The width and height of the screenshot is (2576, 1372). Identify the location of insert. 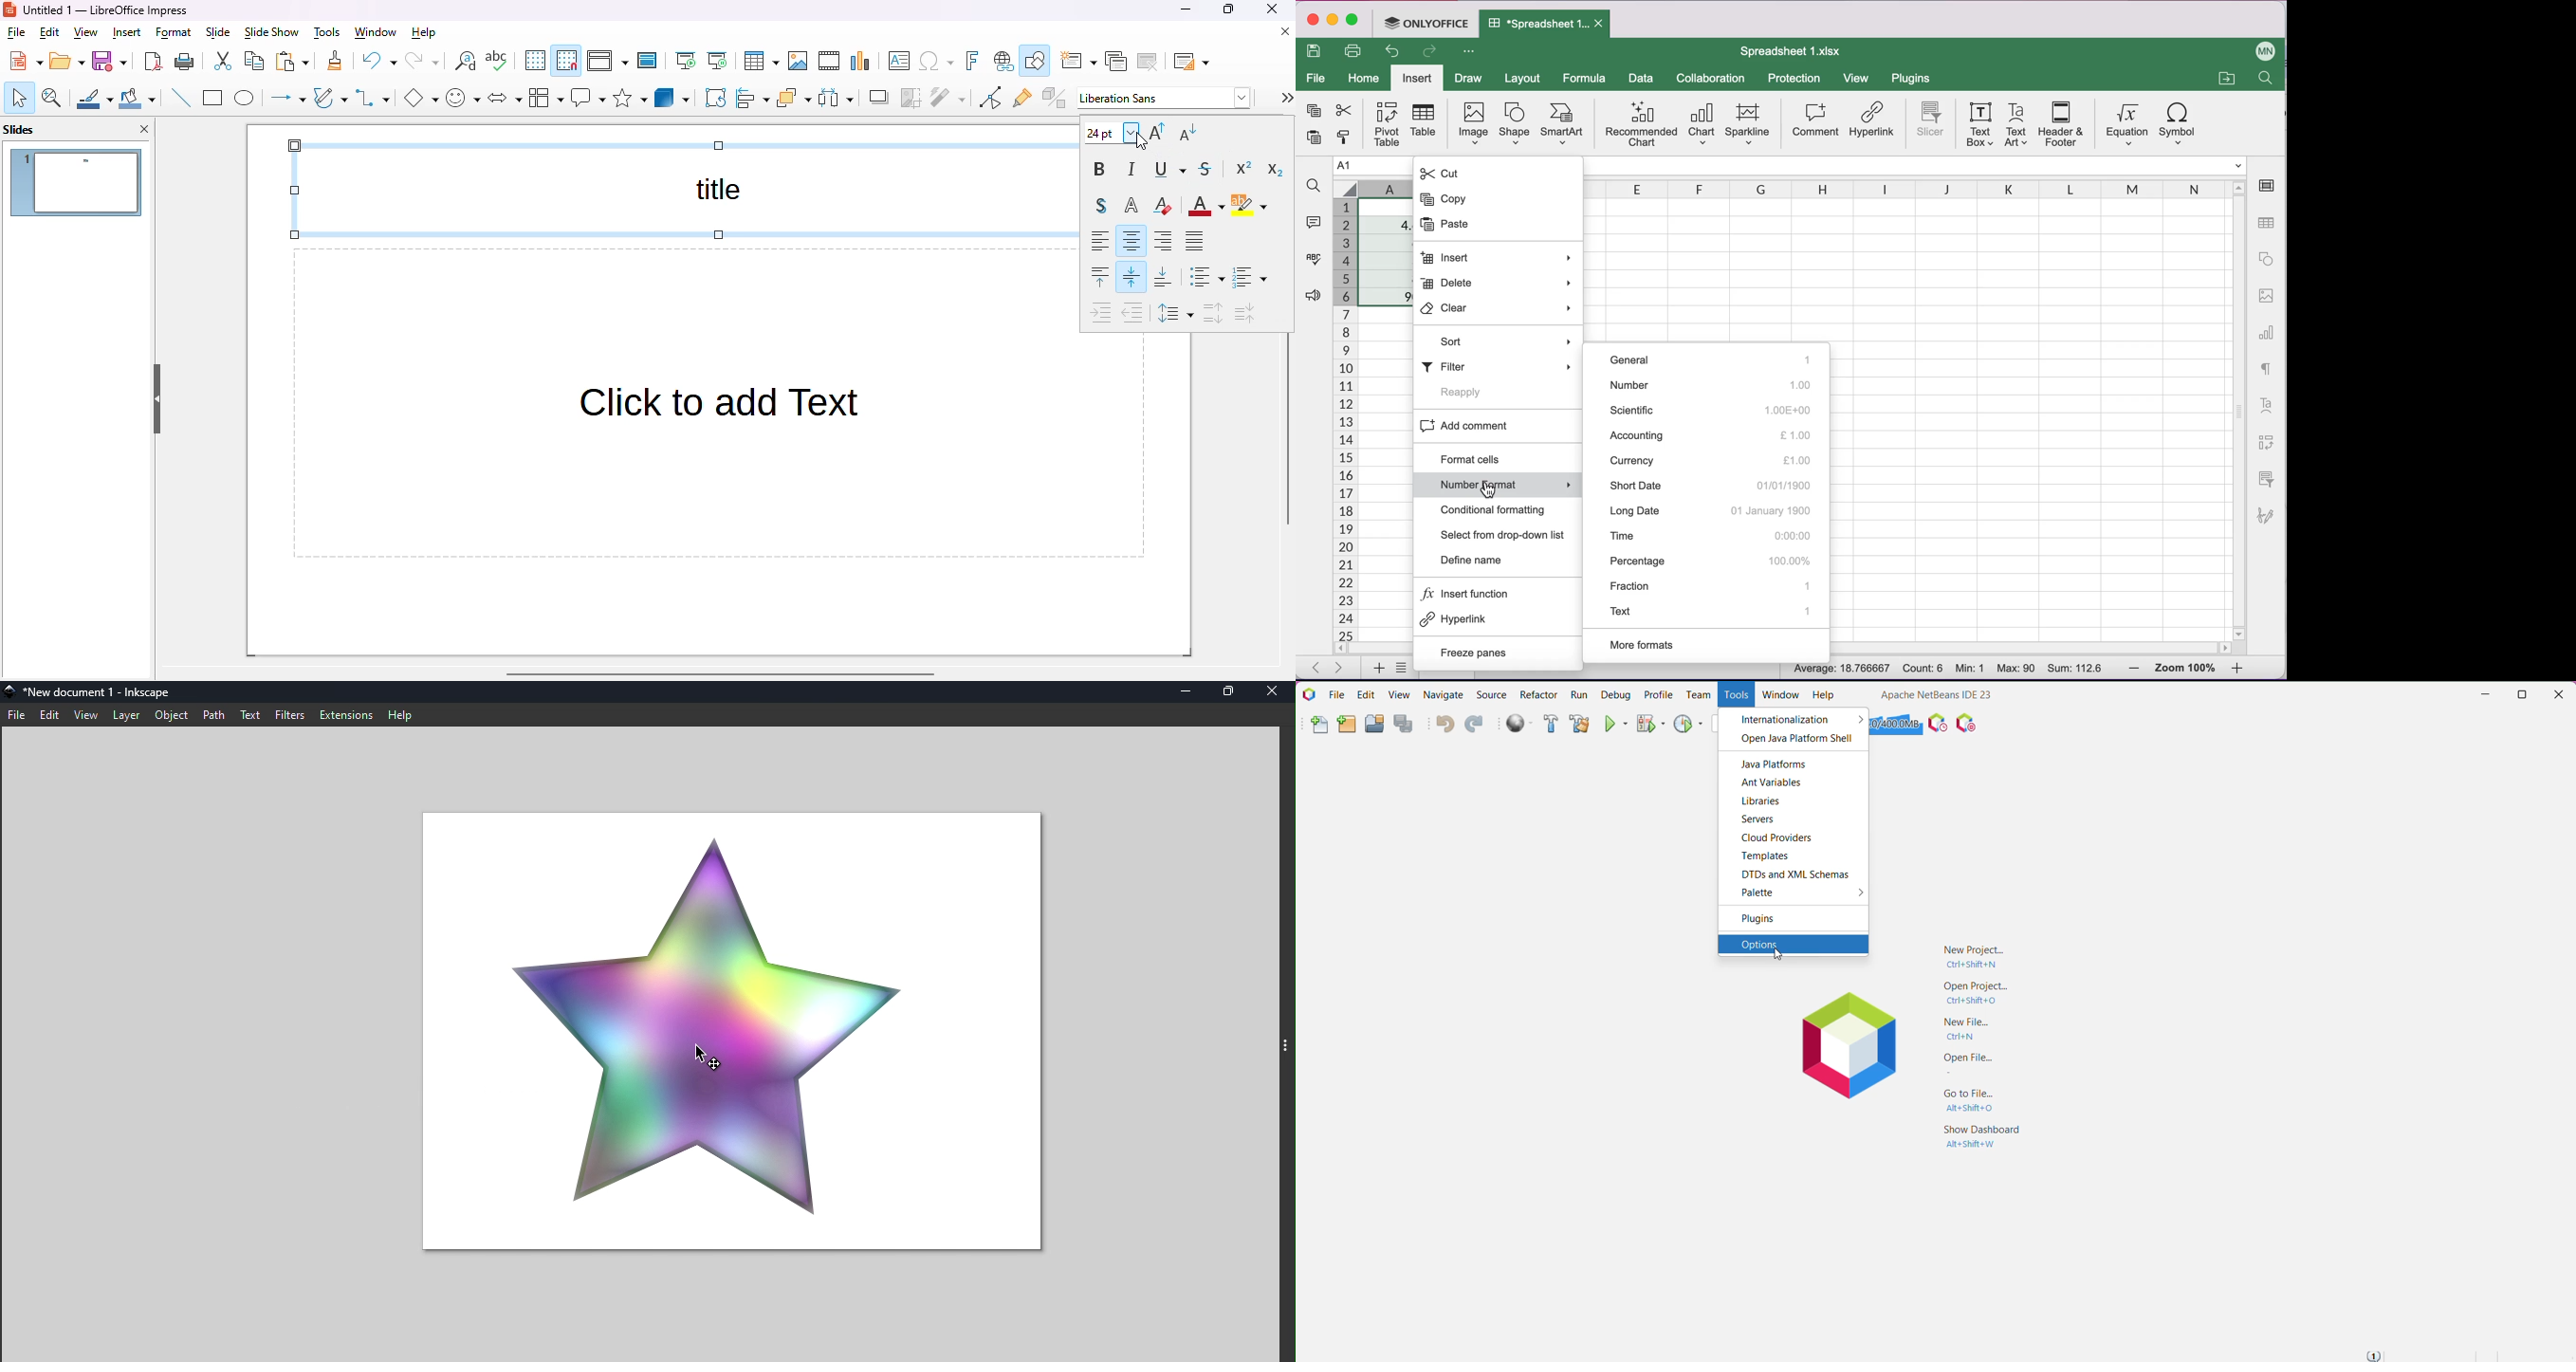
(1417, 77).